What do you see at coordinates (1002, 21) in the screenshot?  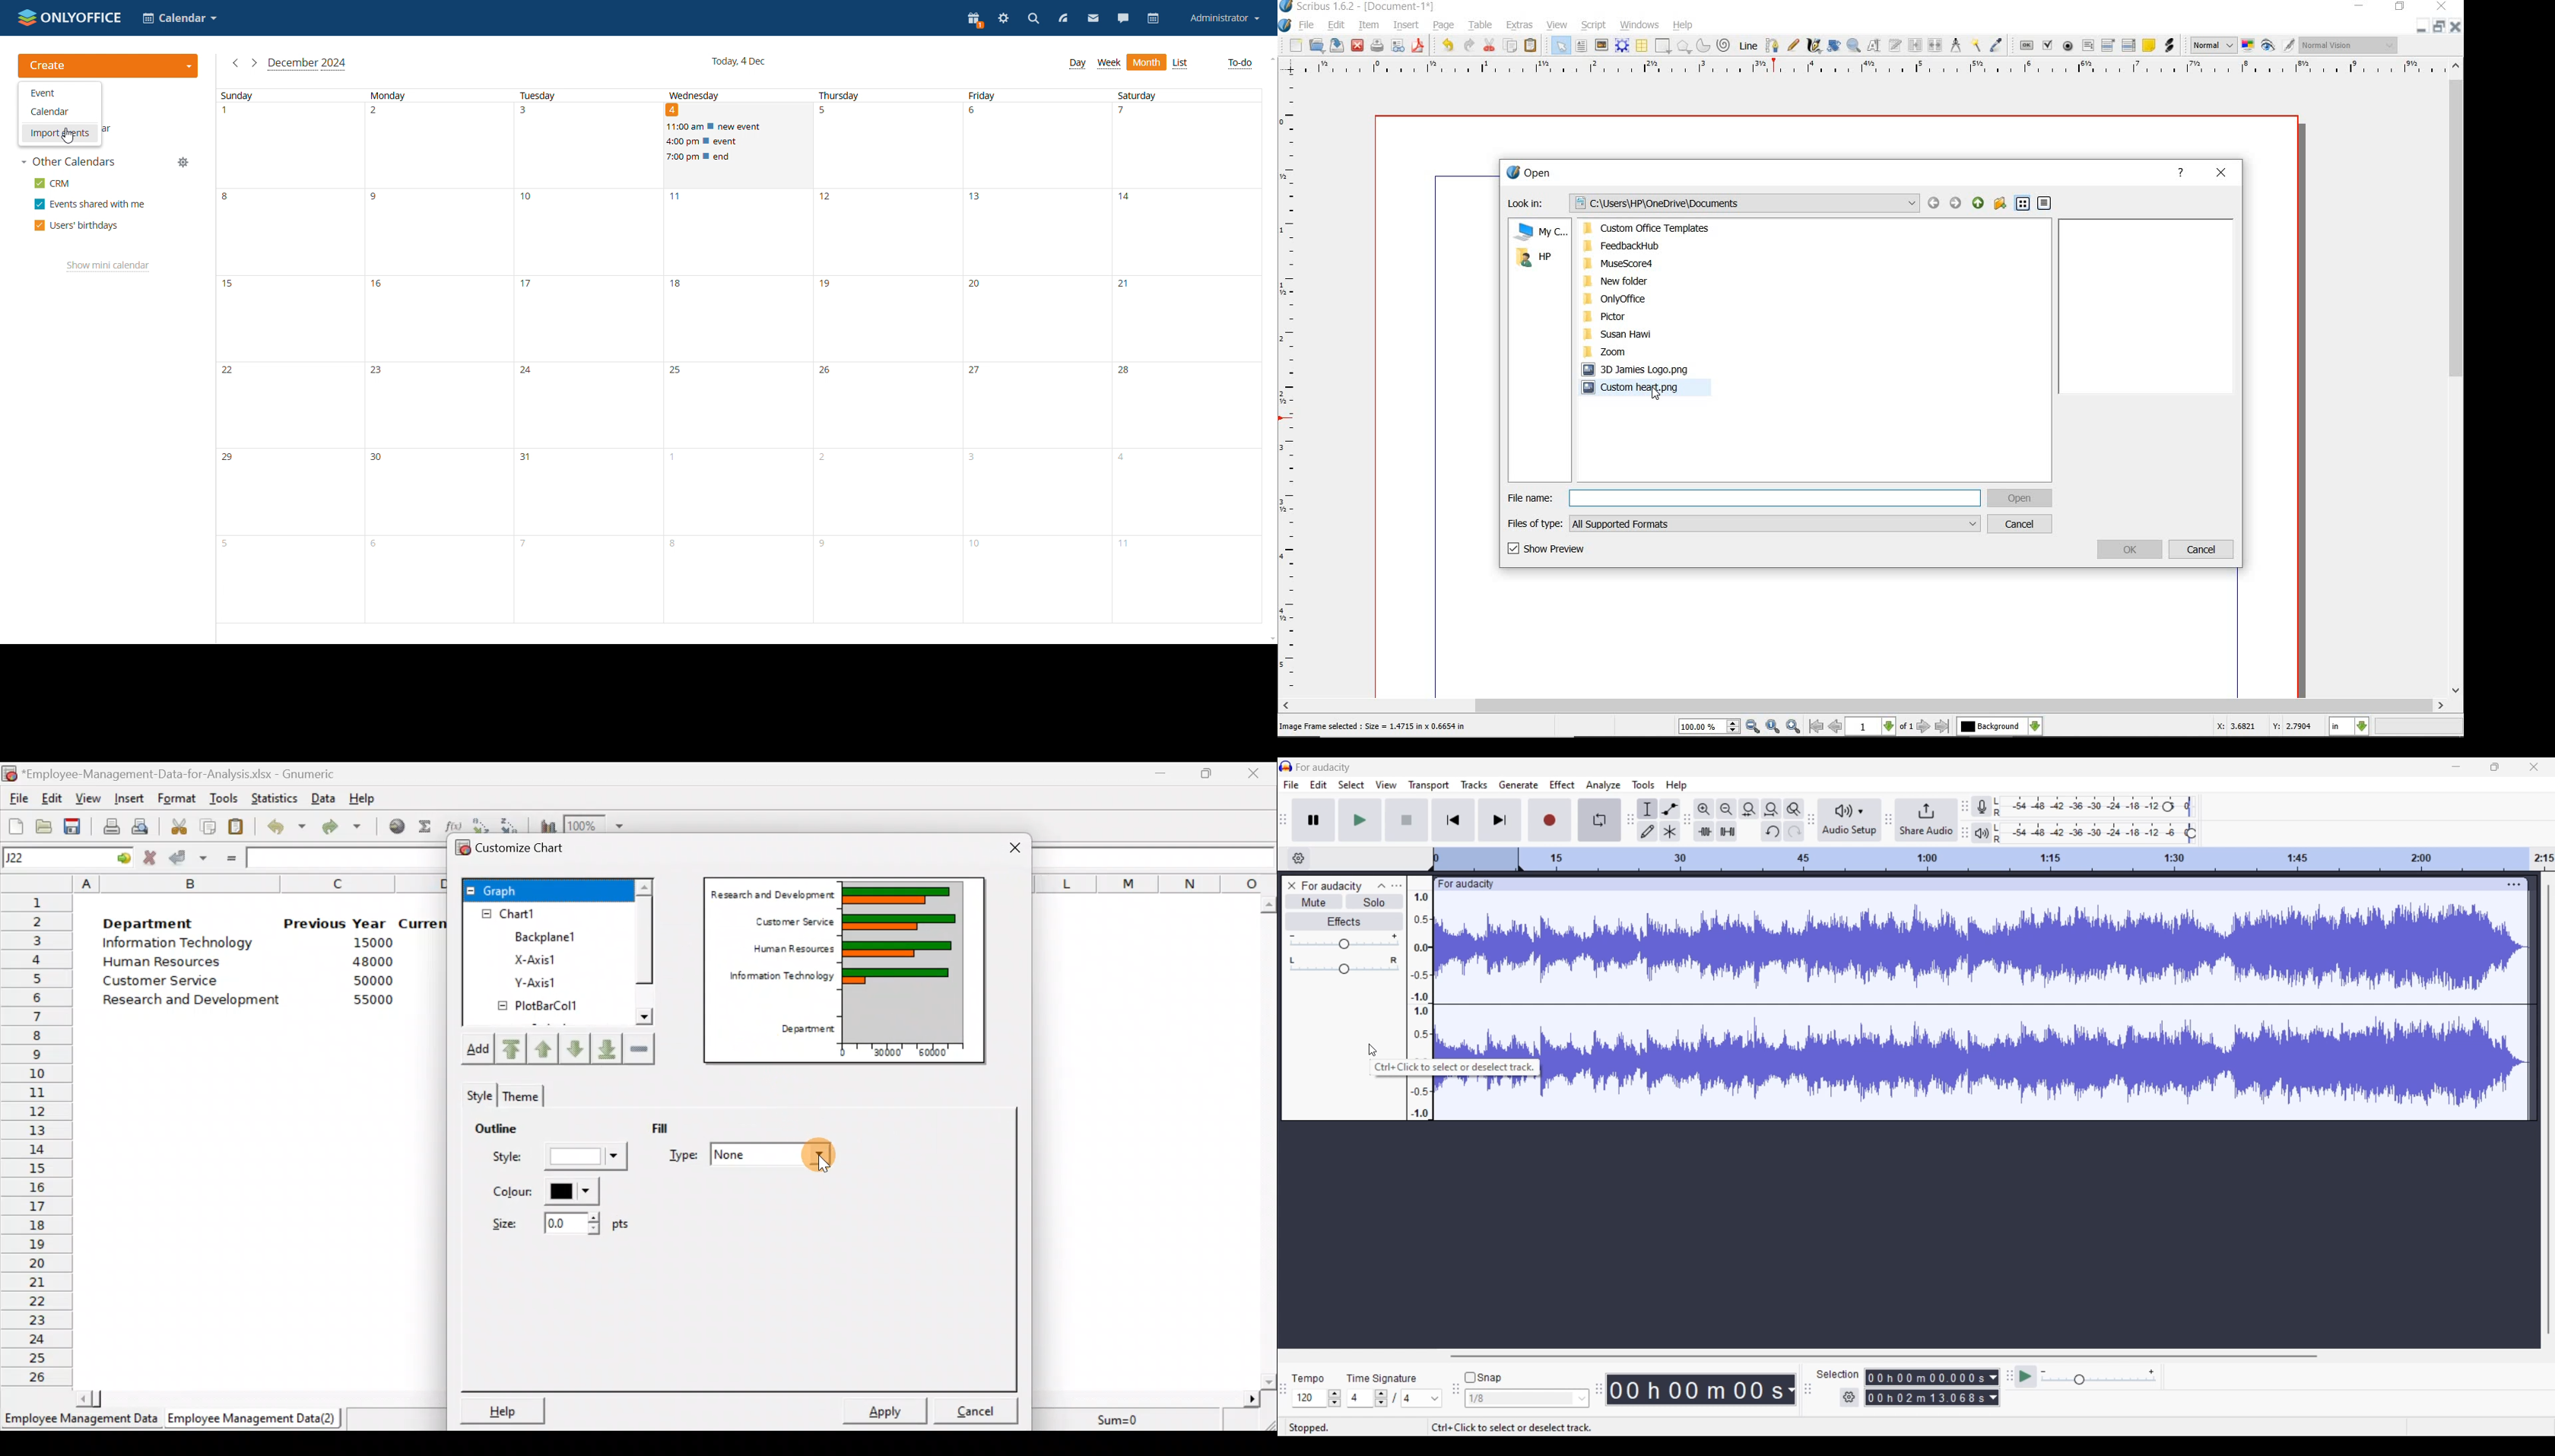 I see `settings` at bounding box center [1002, 21].